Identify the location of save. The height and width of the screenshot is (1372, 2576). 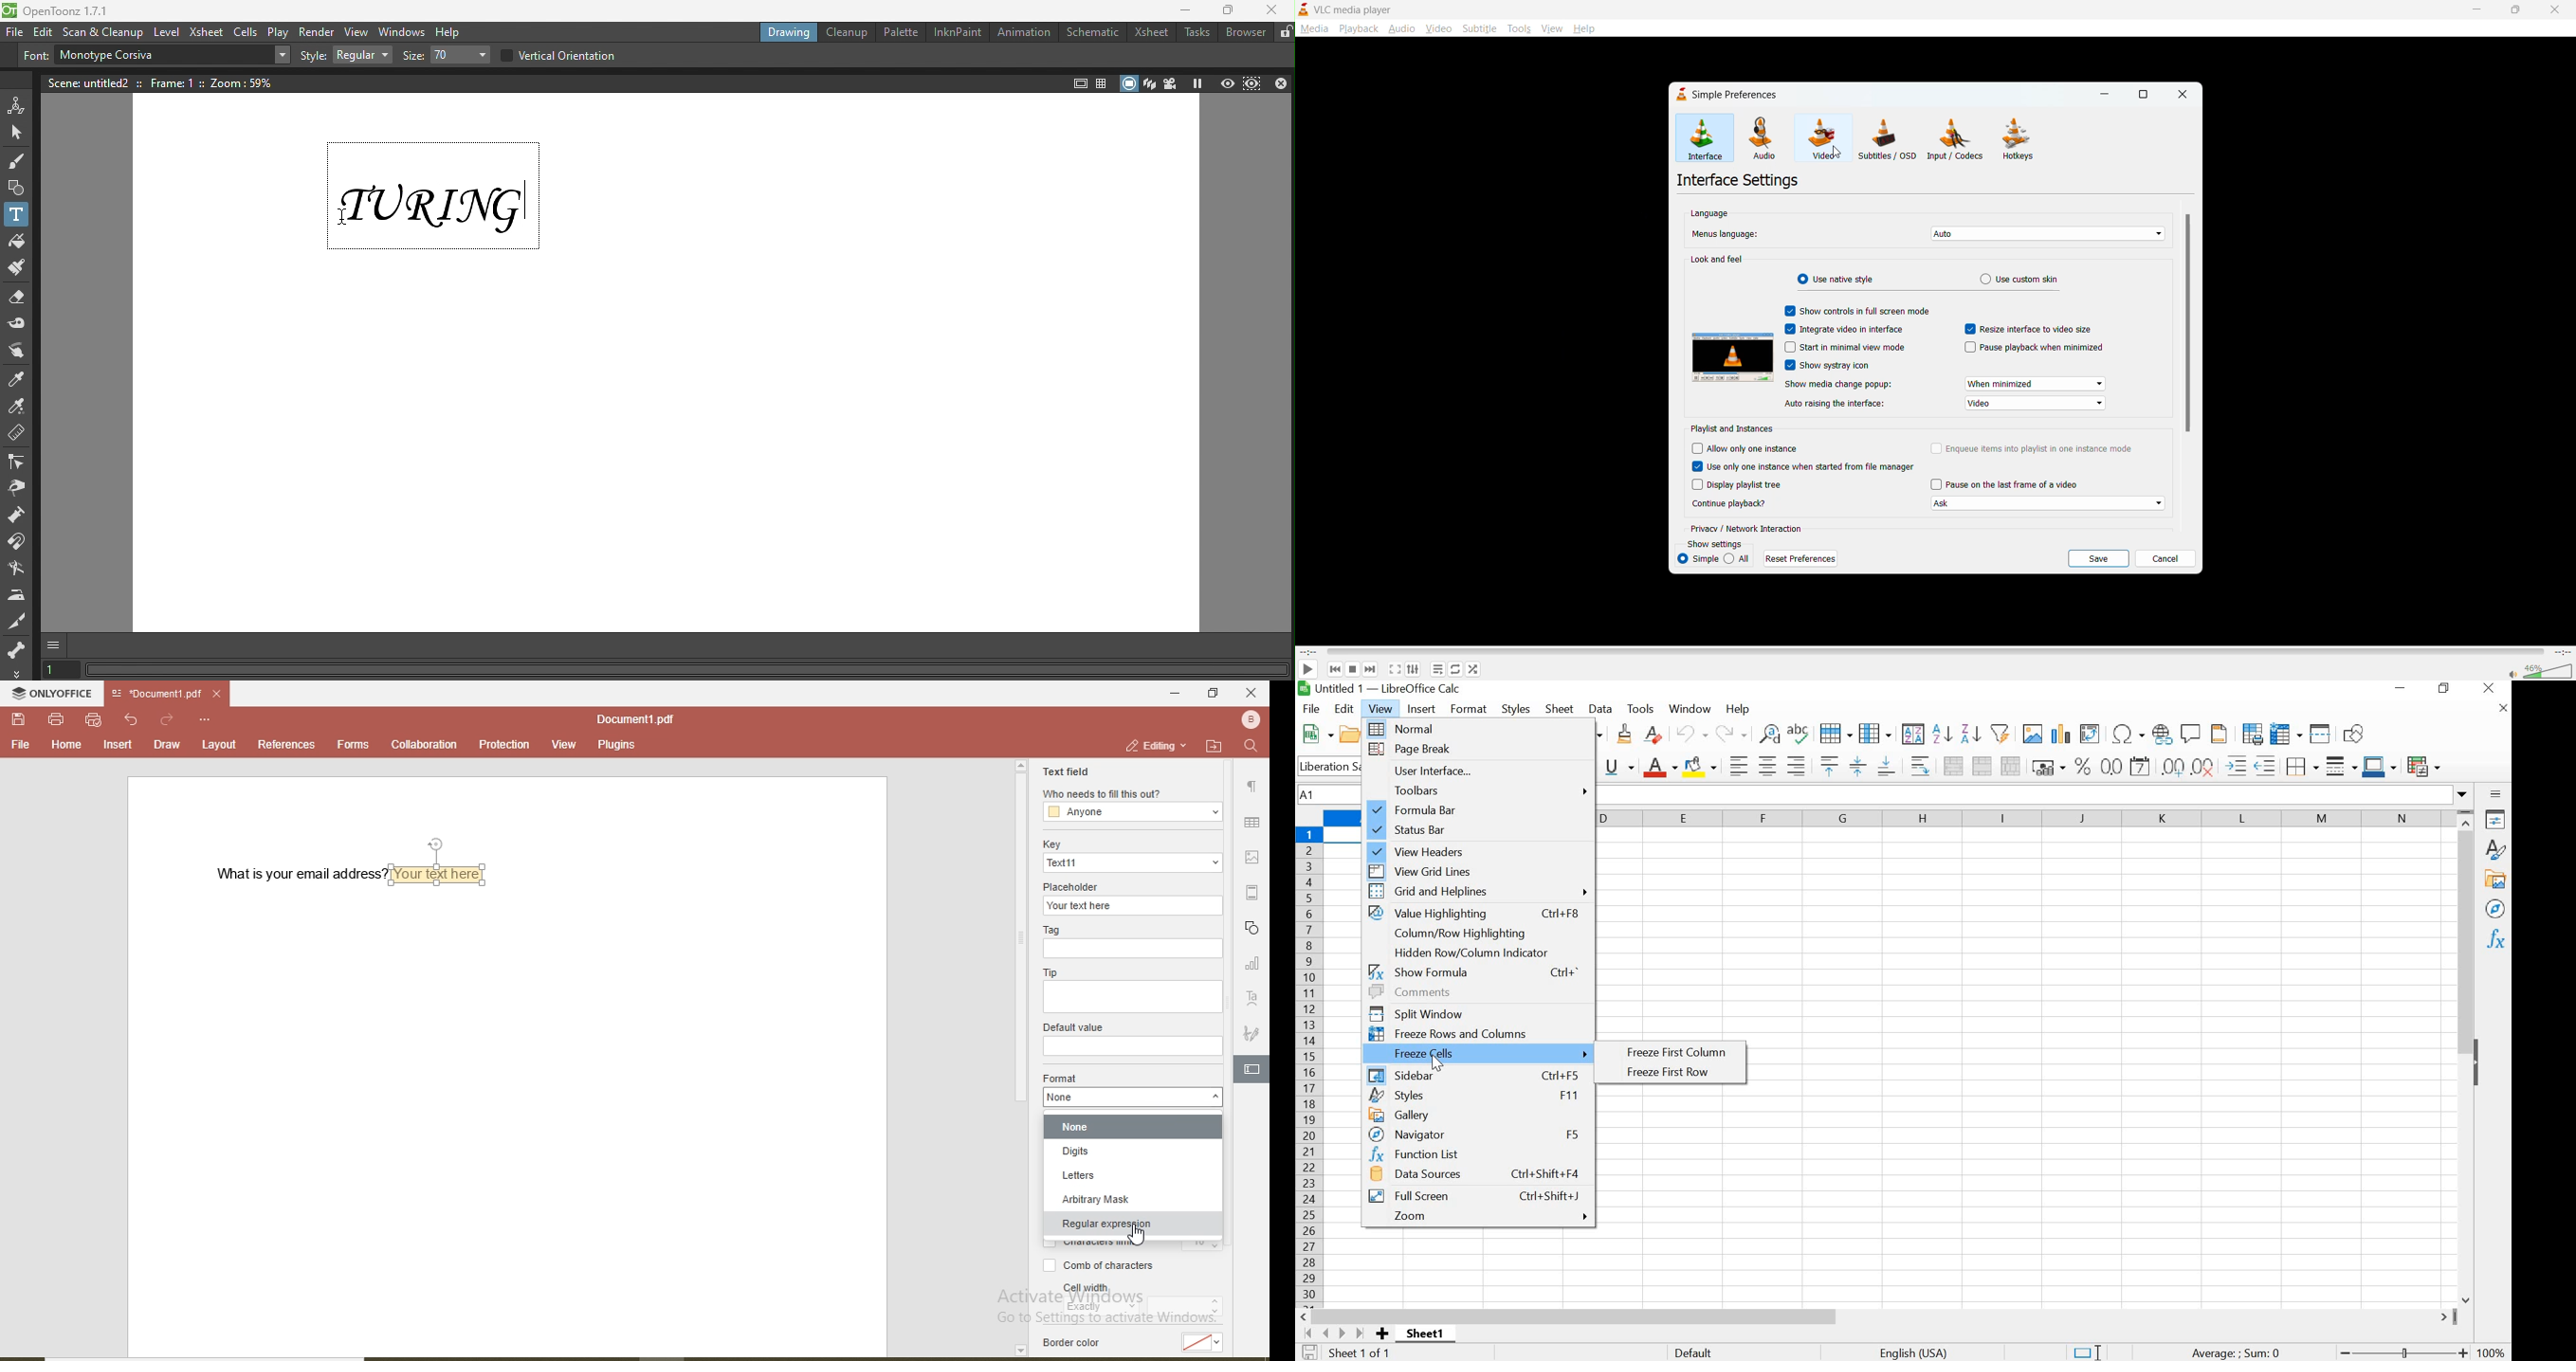
(20, 720).